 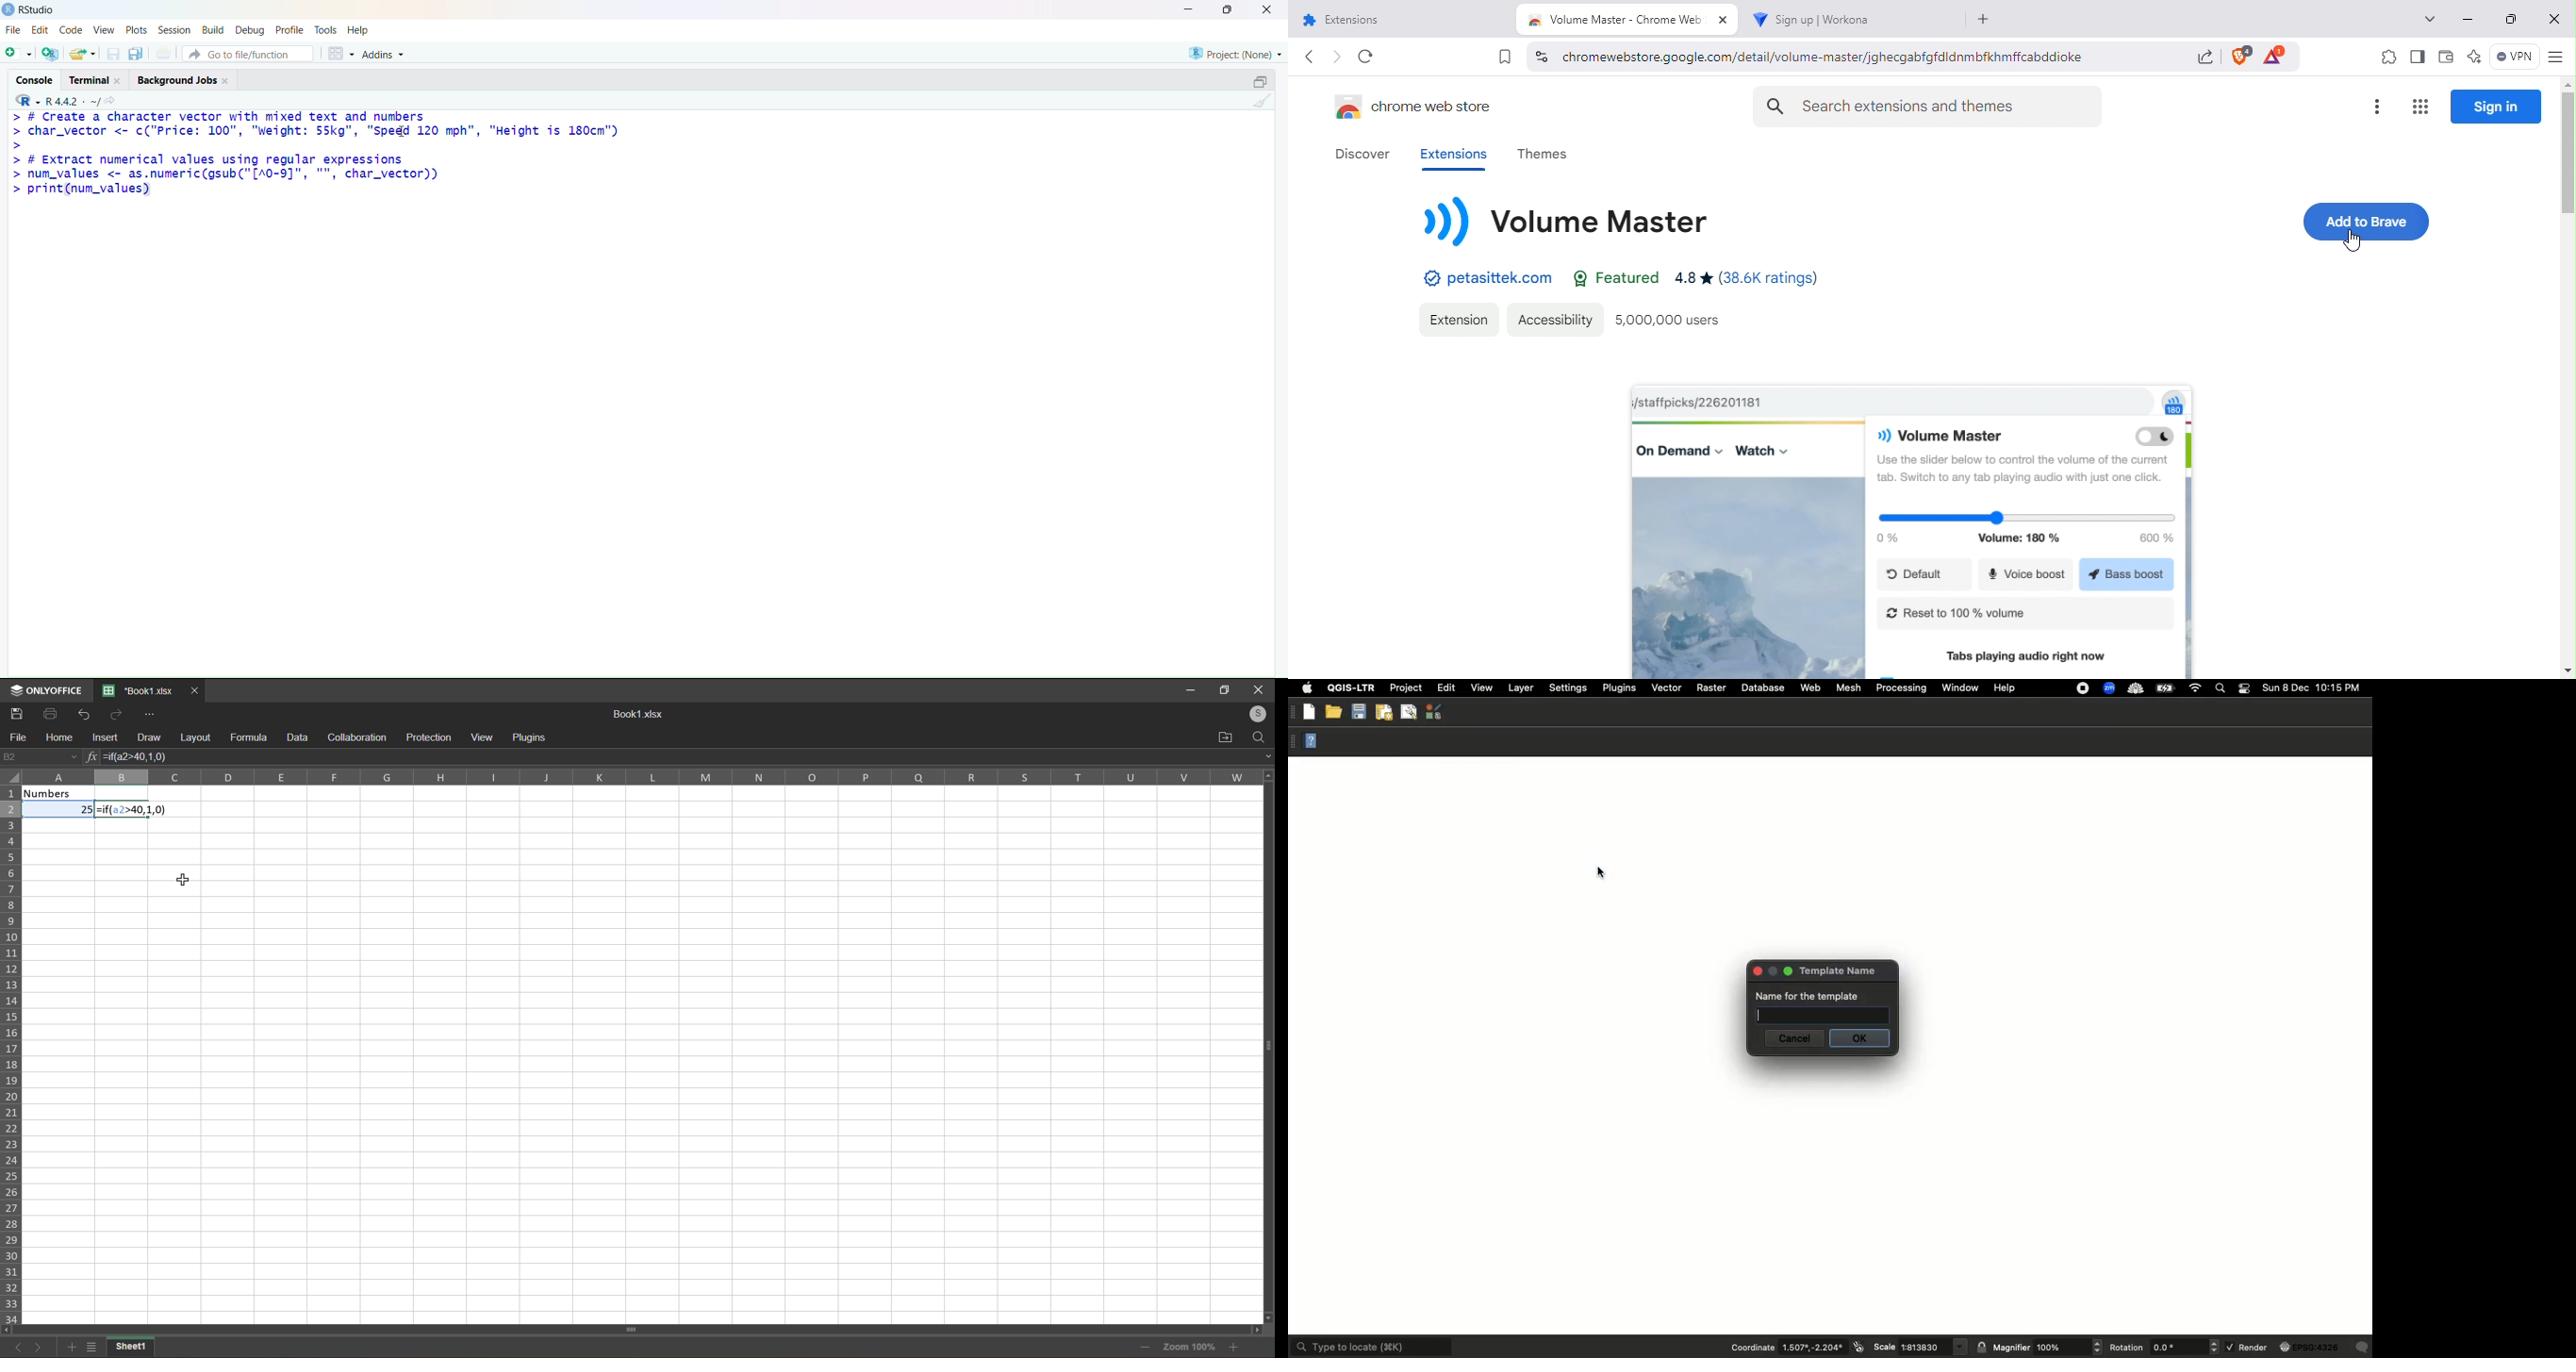 What do you see at coordinates (149, 714) in the screenshot?
I see `more` at bounding box center [149, 714].